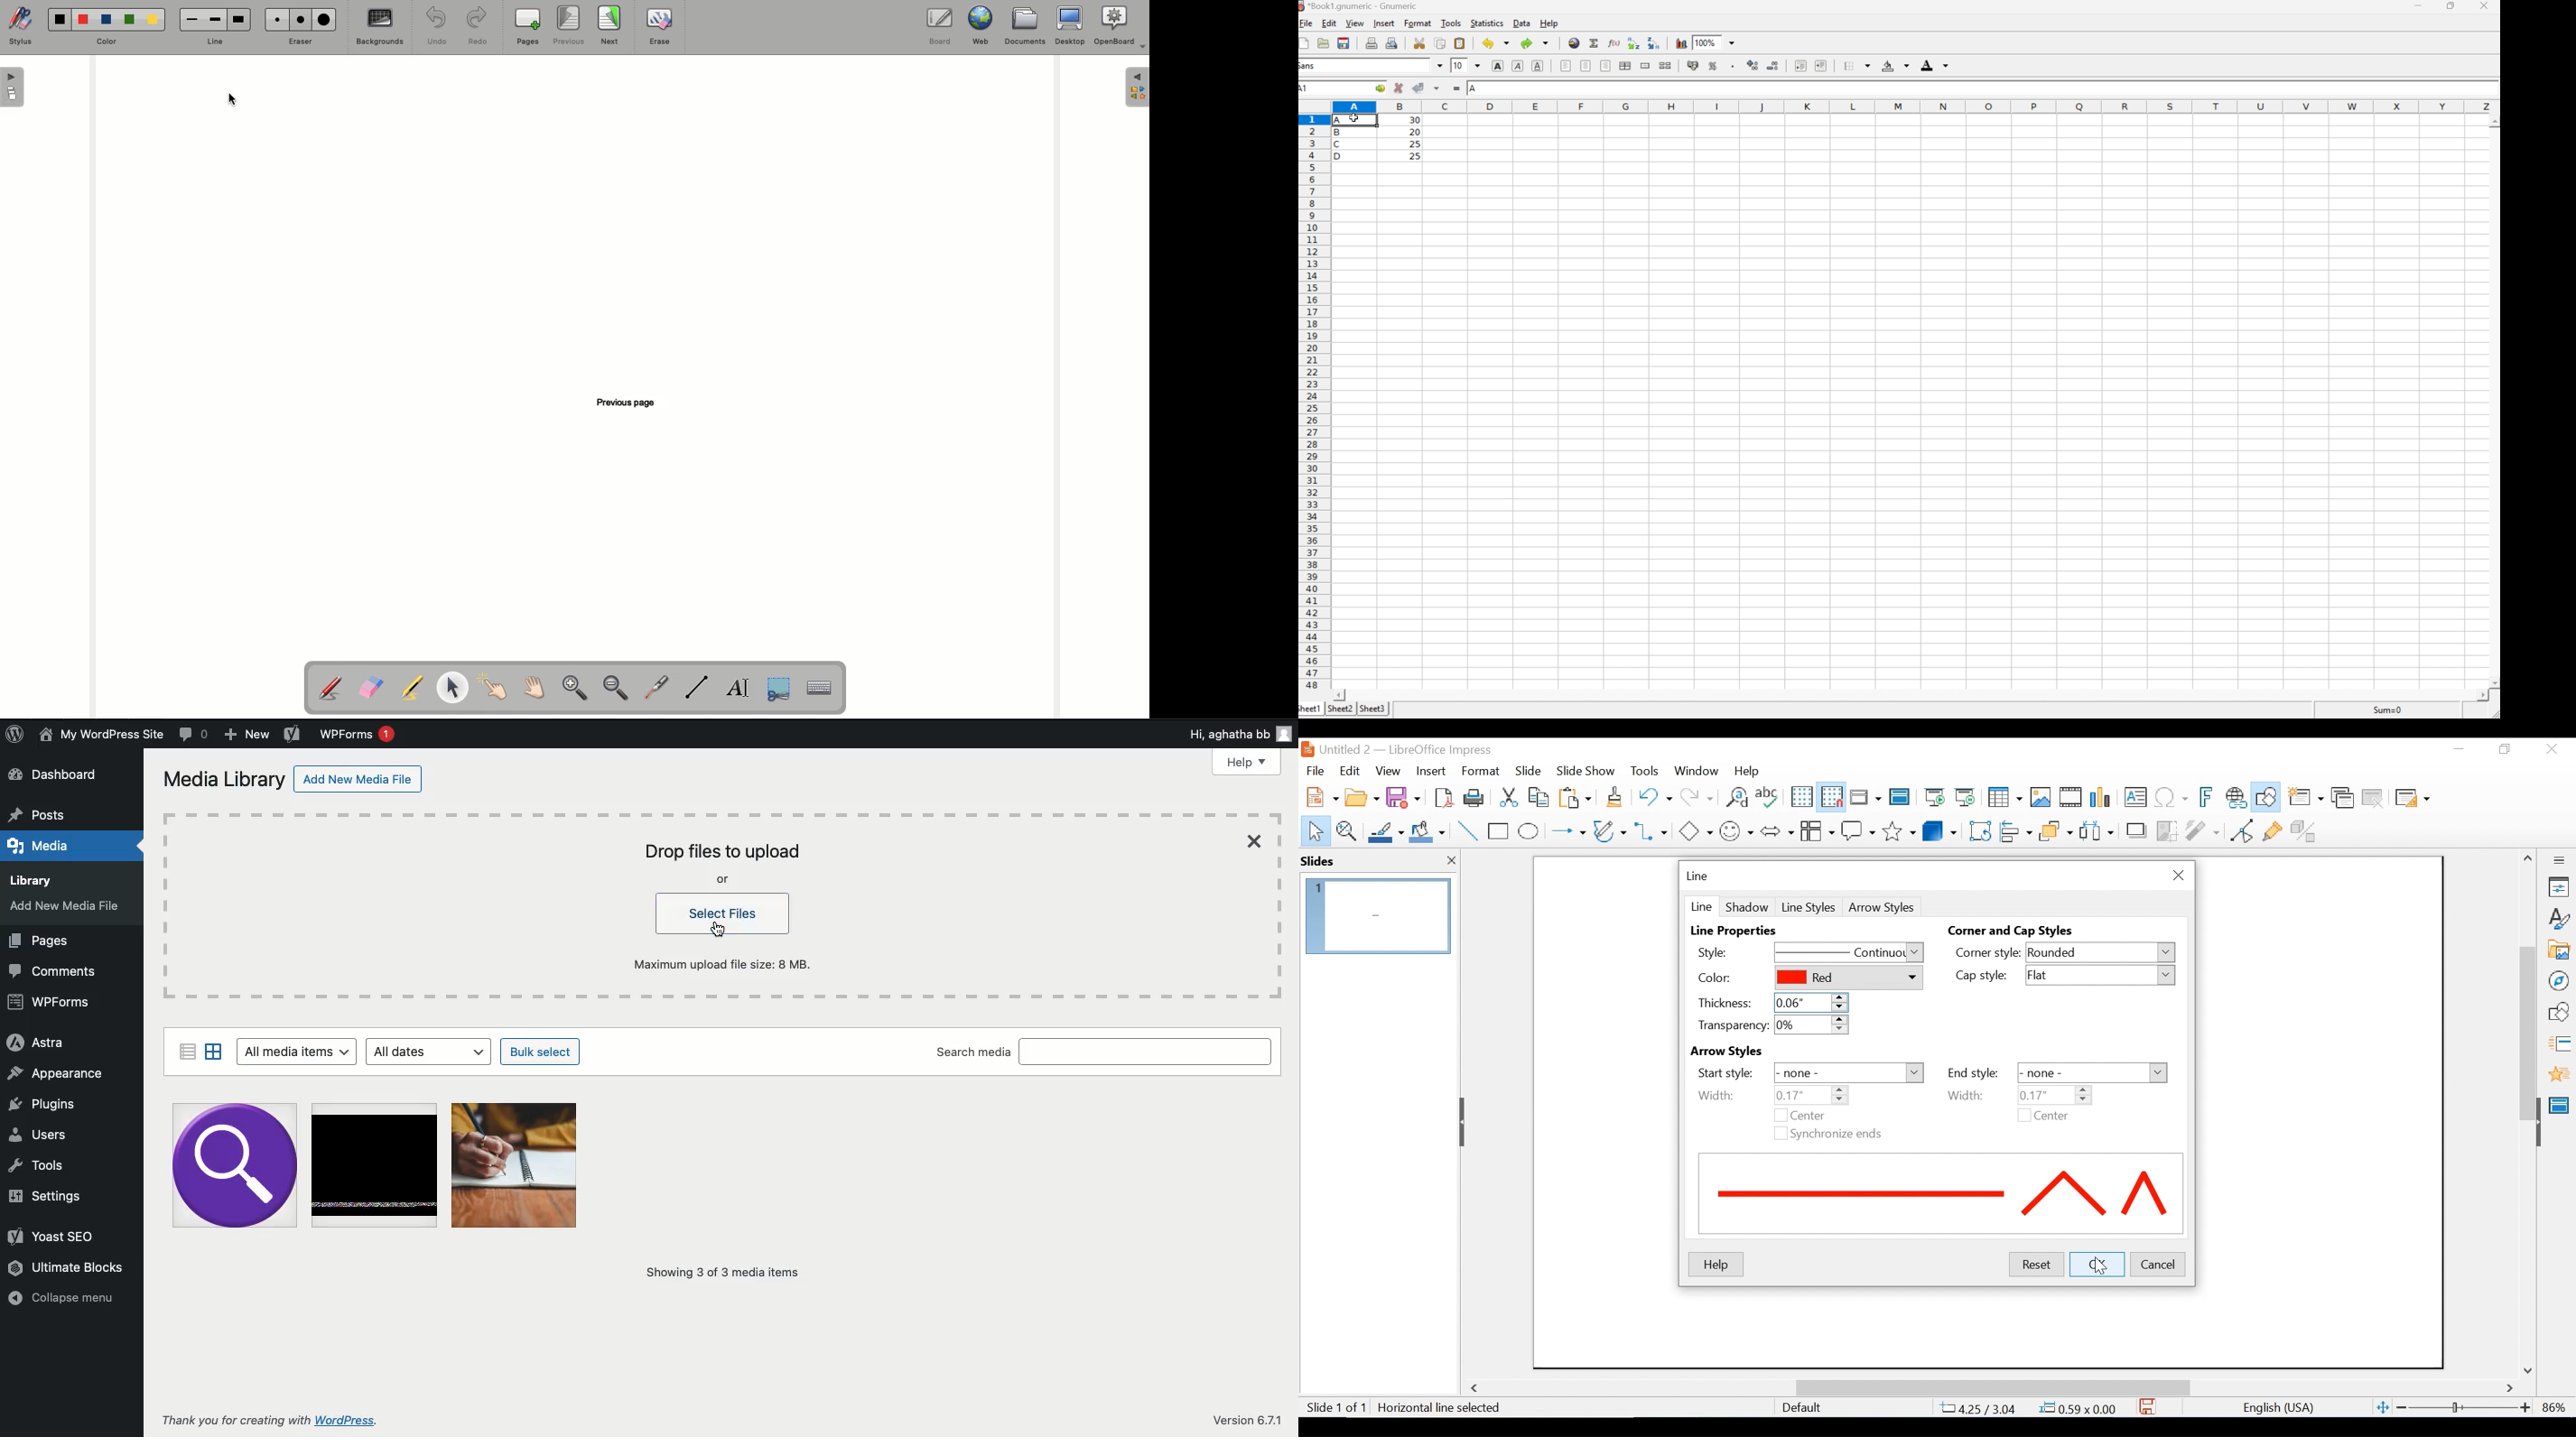 The height and width of the screenshot is (1456, 2576). Describe the element at coordinates (375, 1167) in the screenshot. I see `image 2` at that location.